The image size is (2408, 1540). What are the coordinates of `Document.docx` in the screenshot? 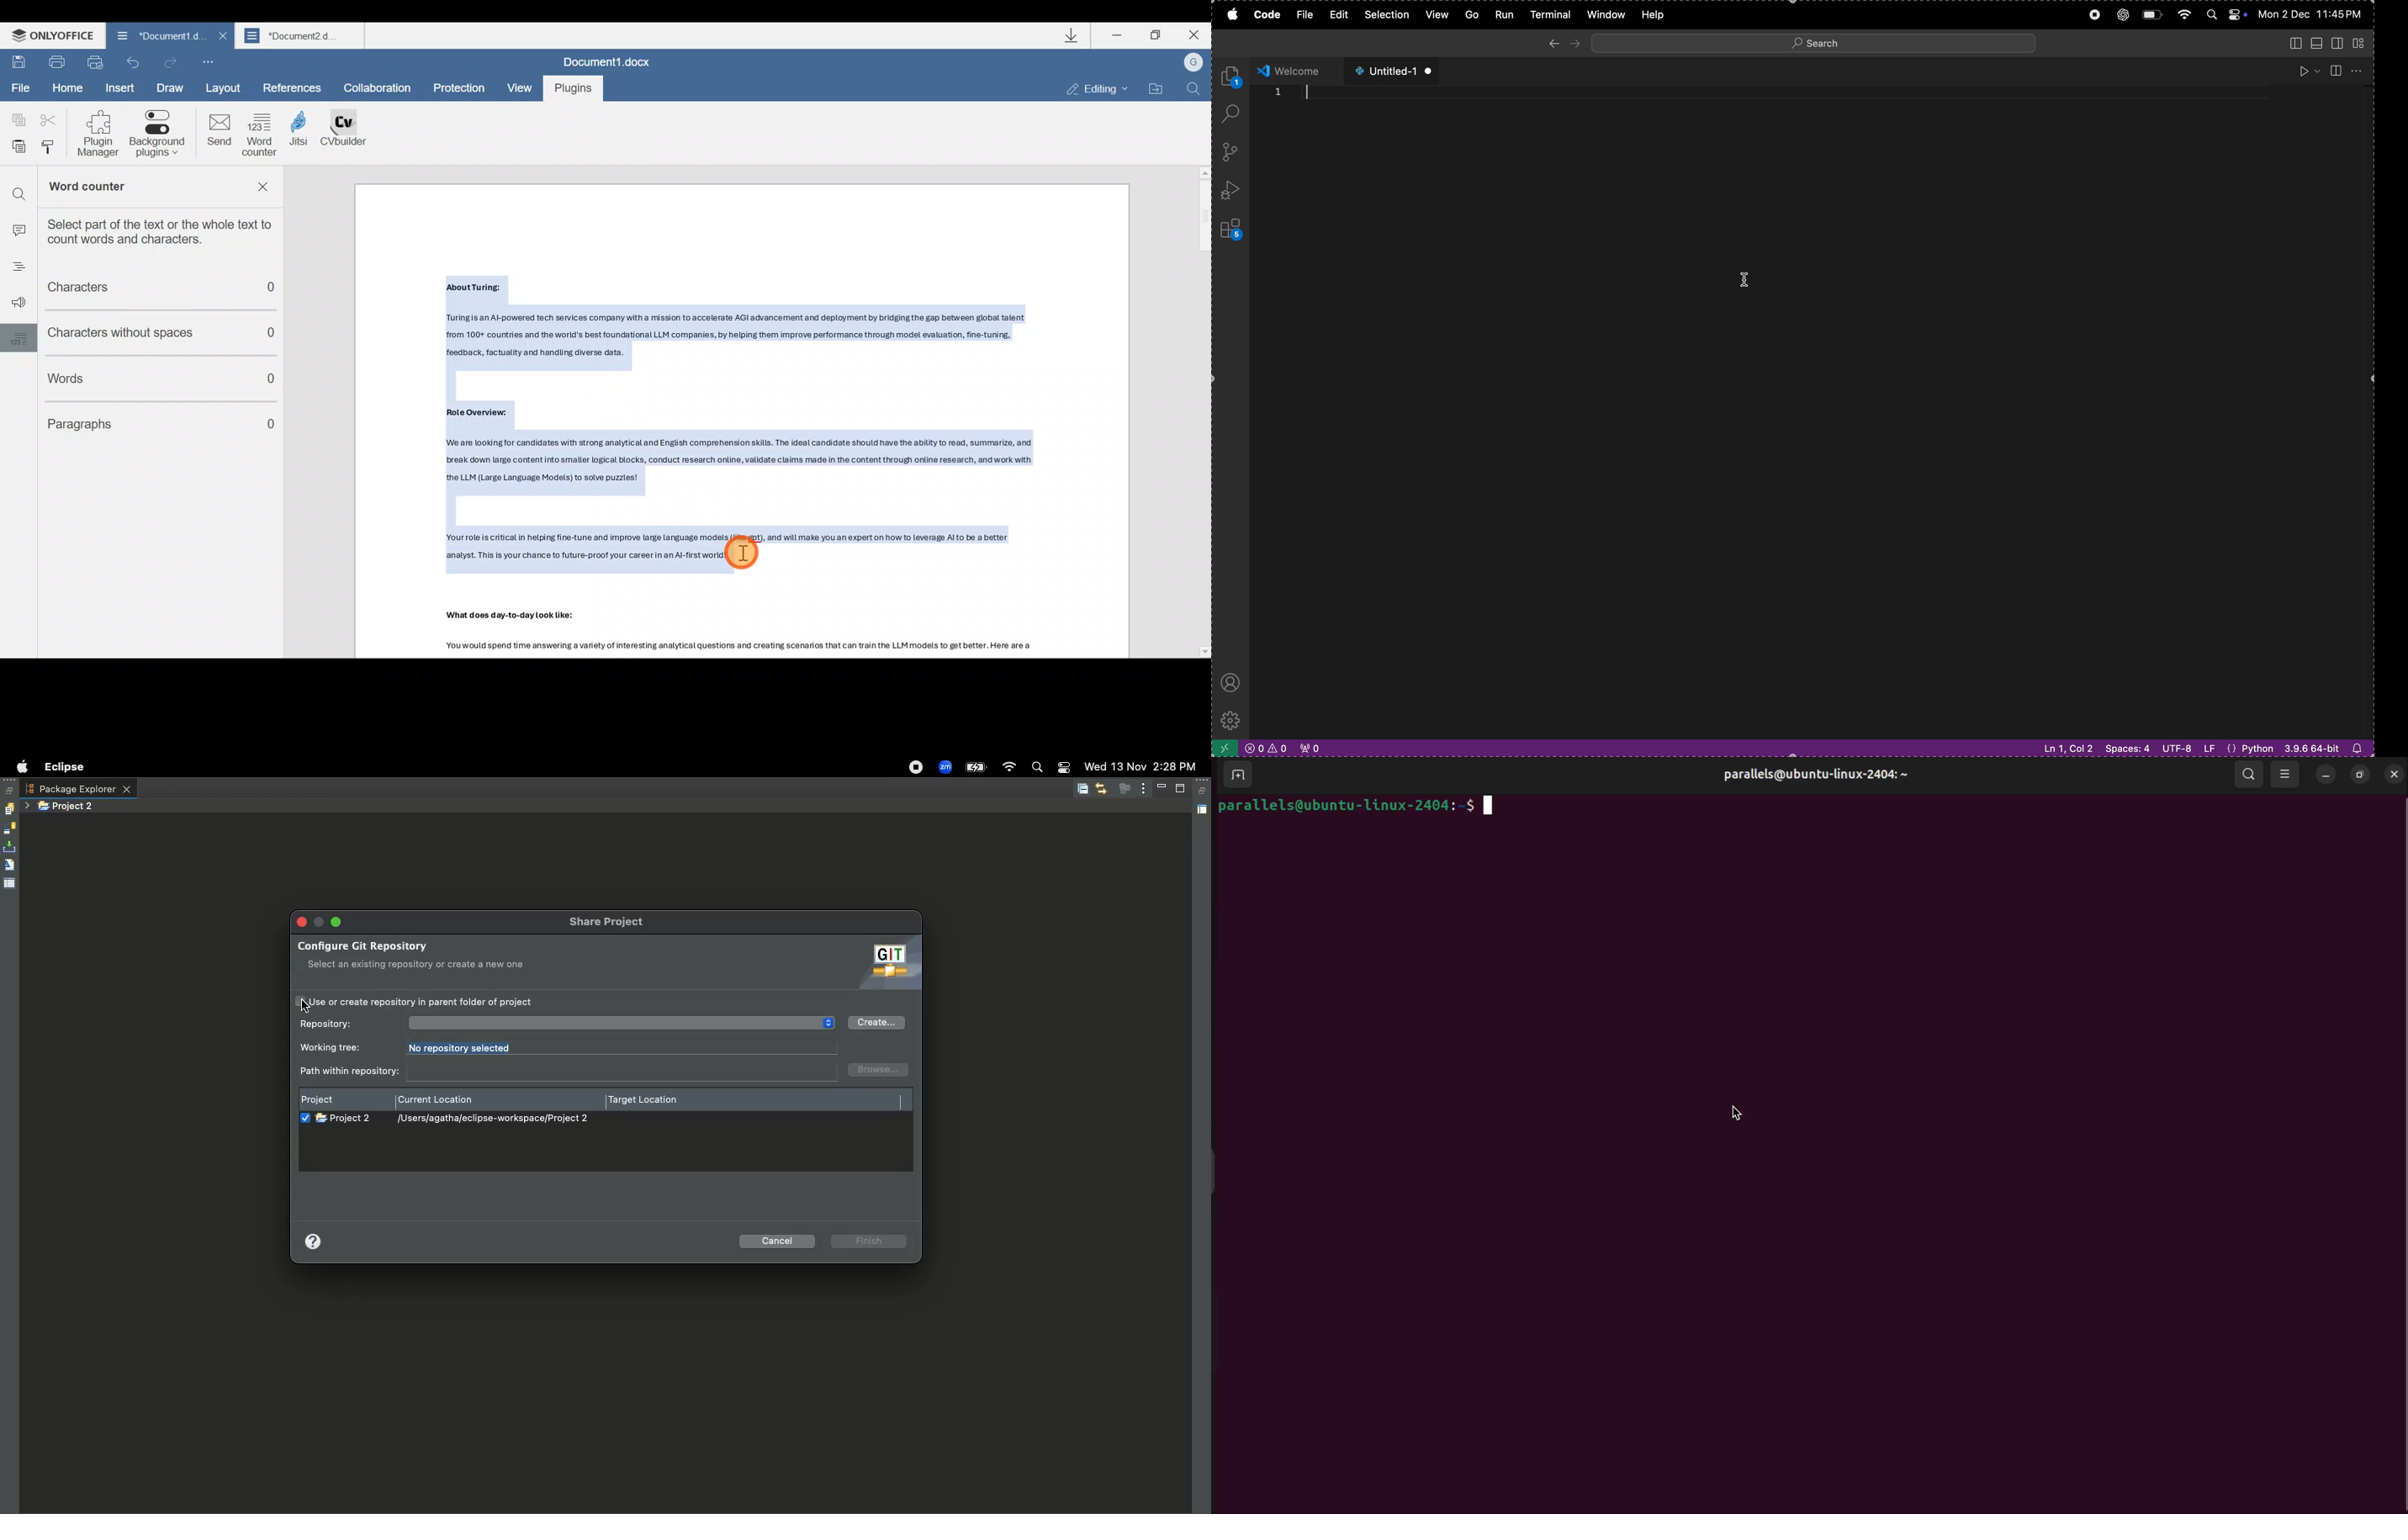 It's located at (608, 61).